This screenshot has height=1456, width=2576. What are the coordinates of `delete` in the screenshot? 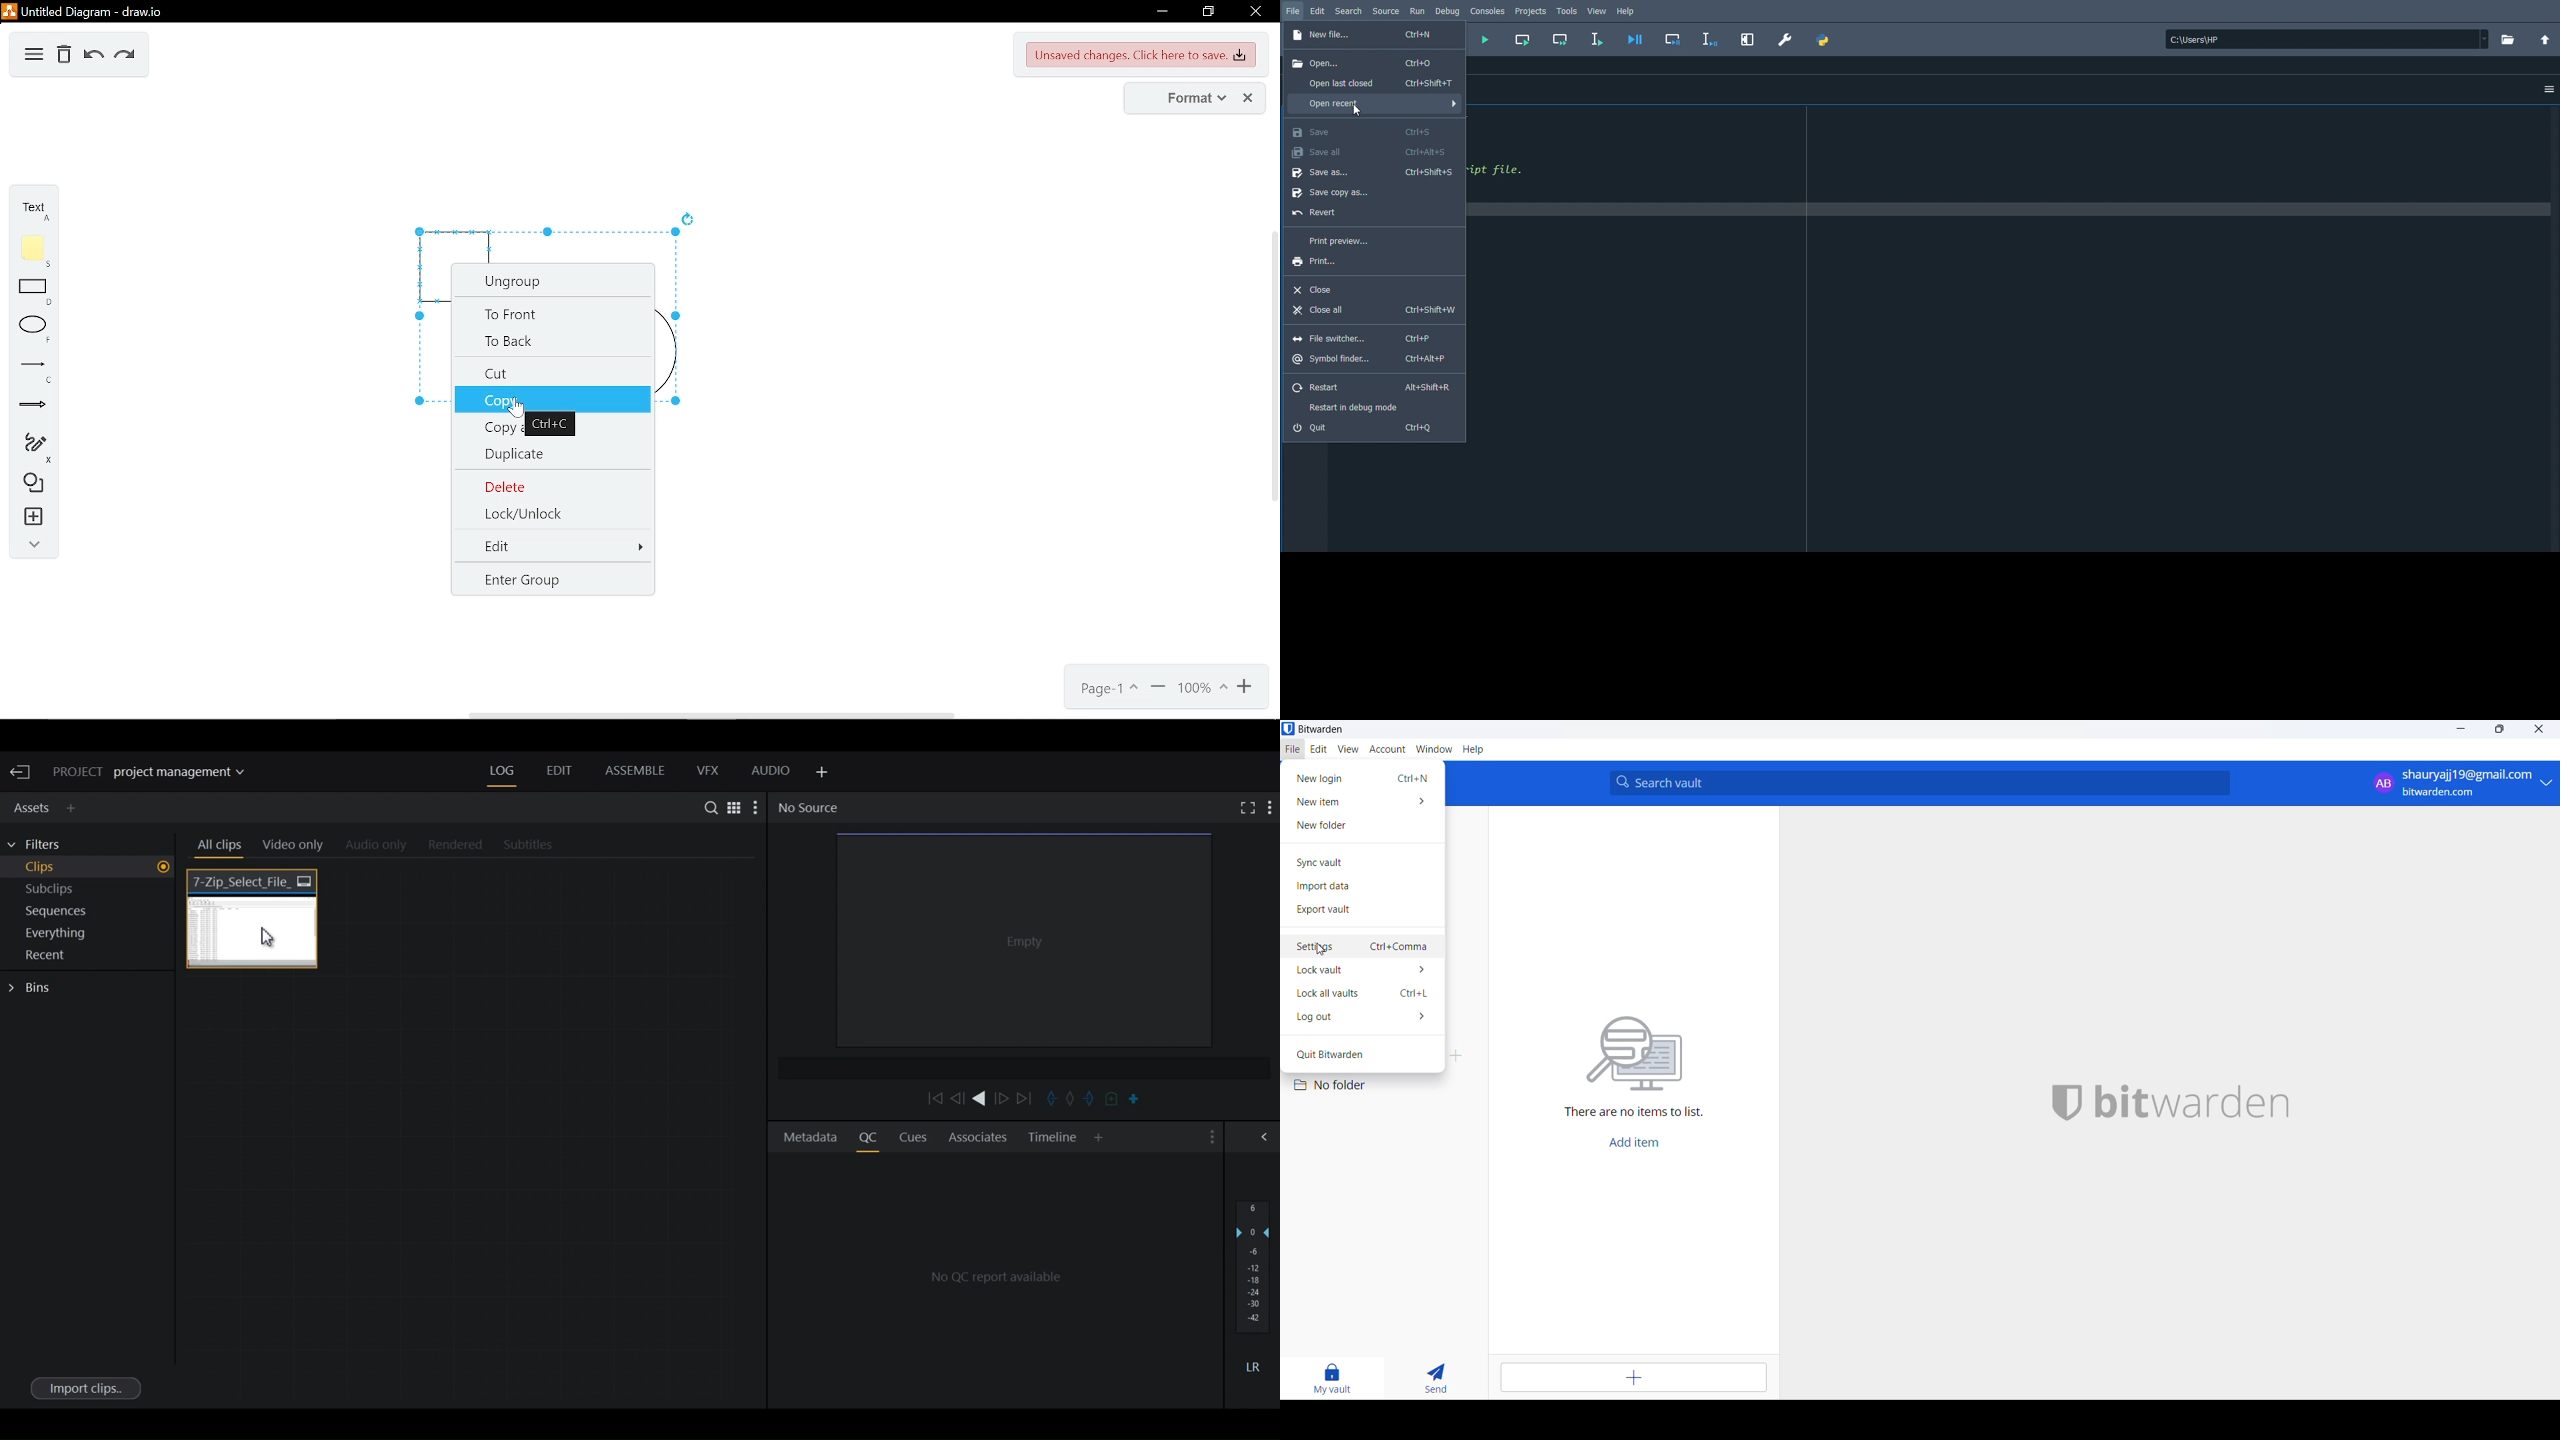 It's located at (64, 56).